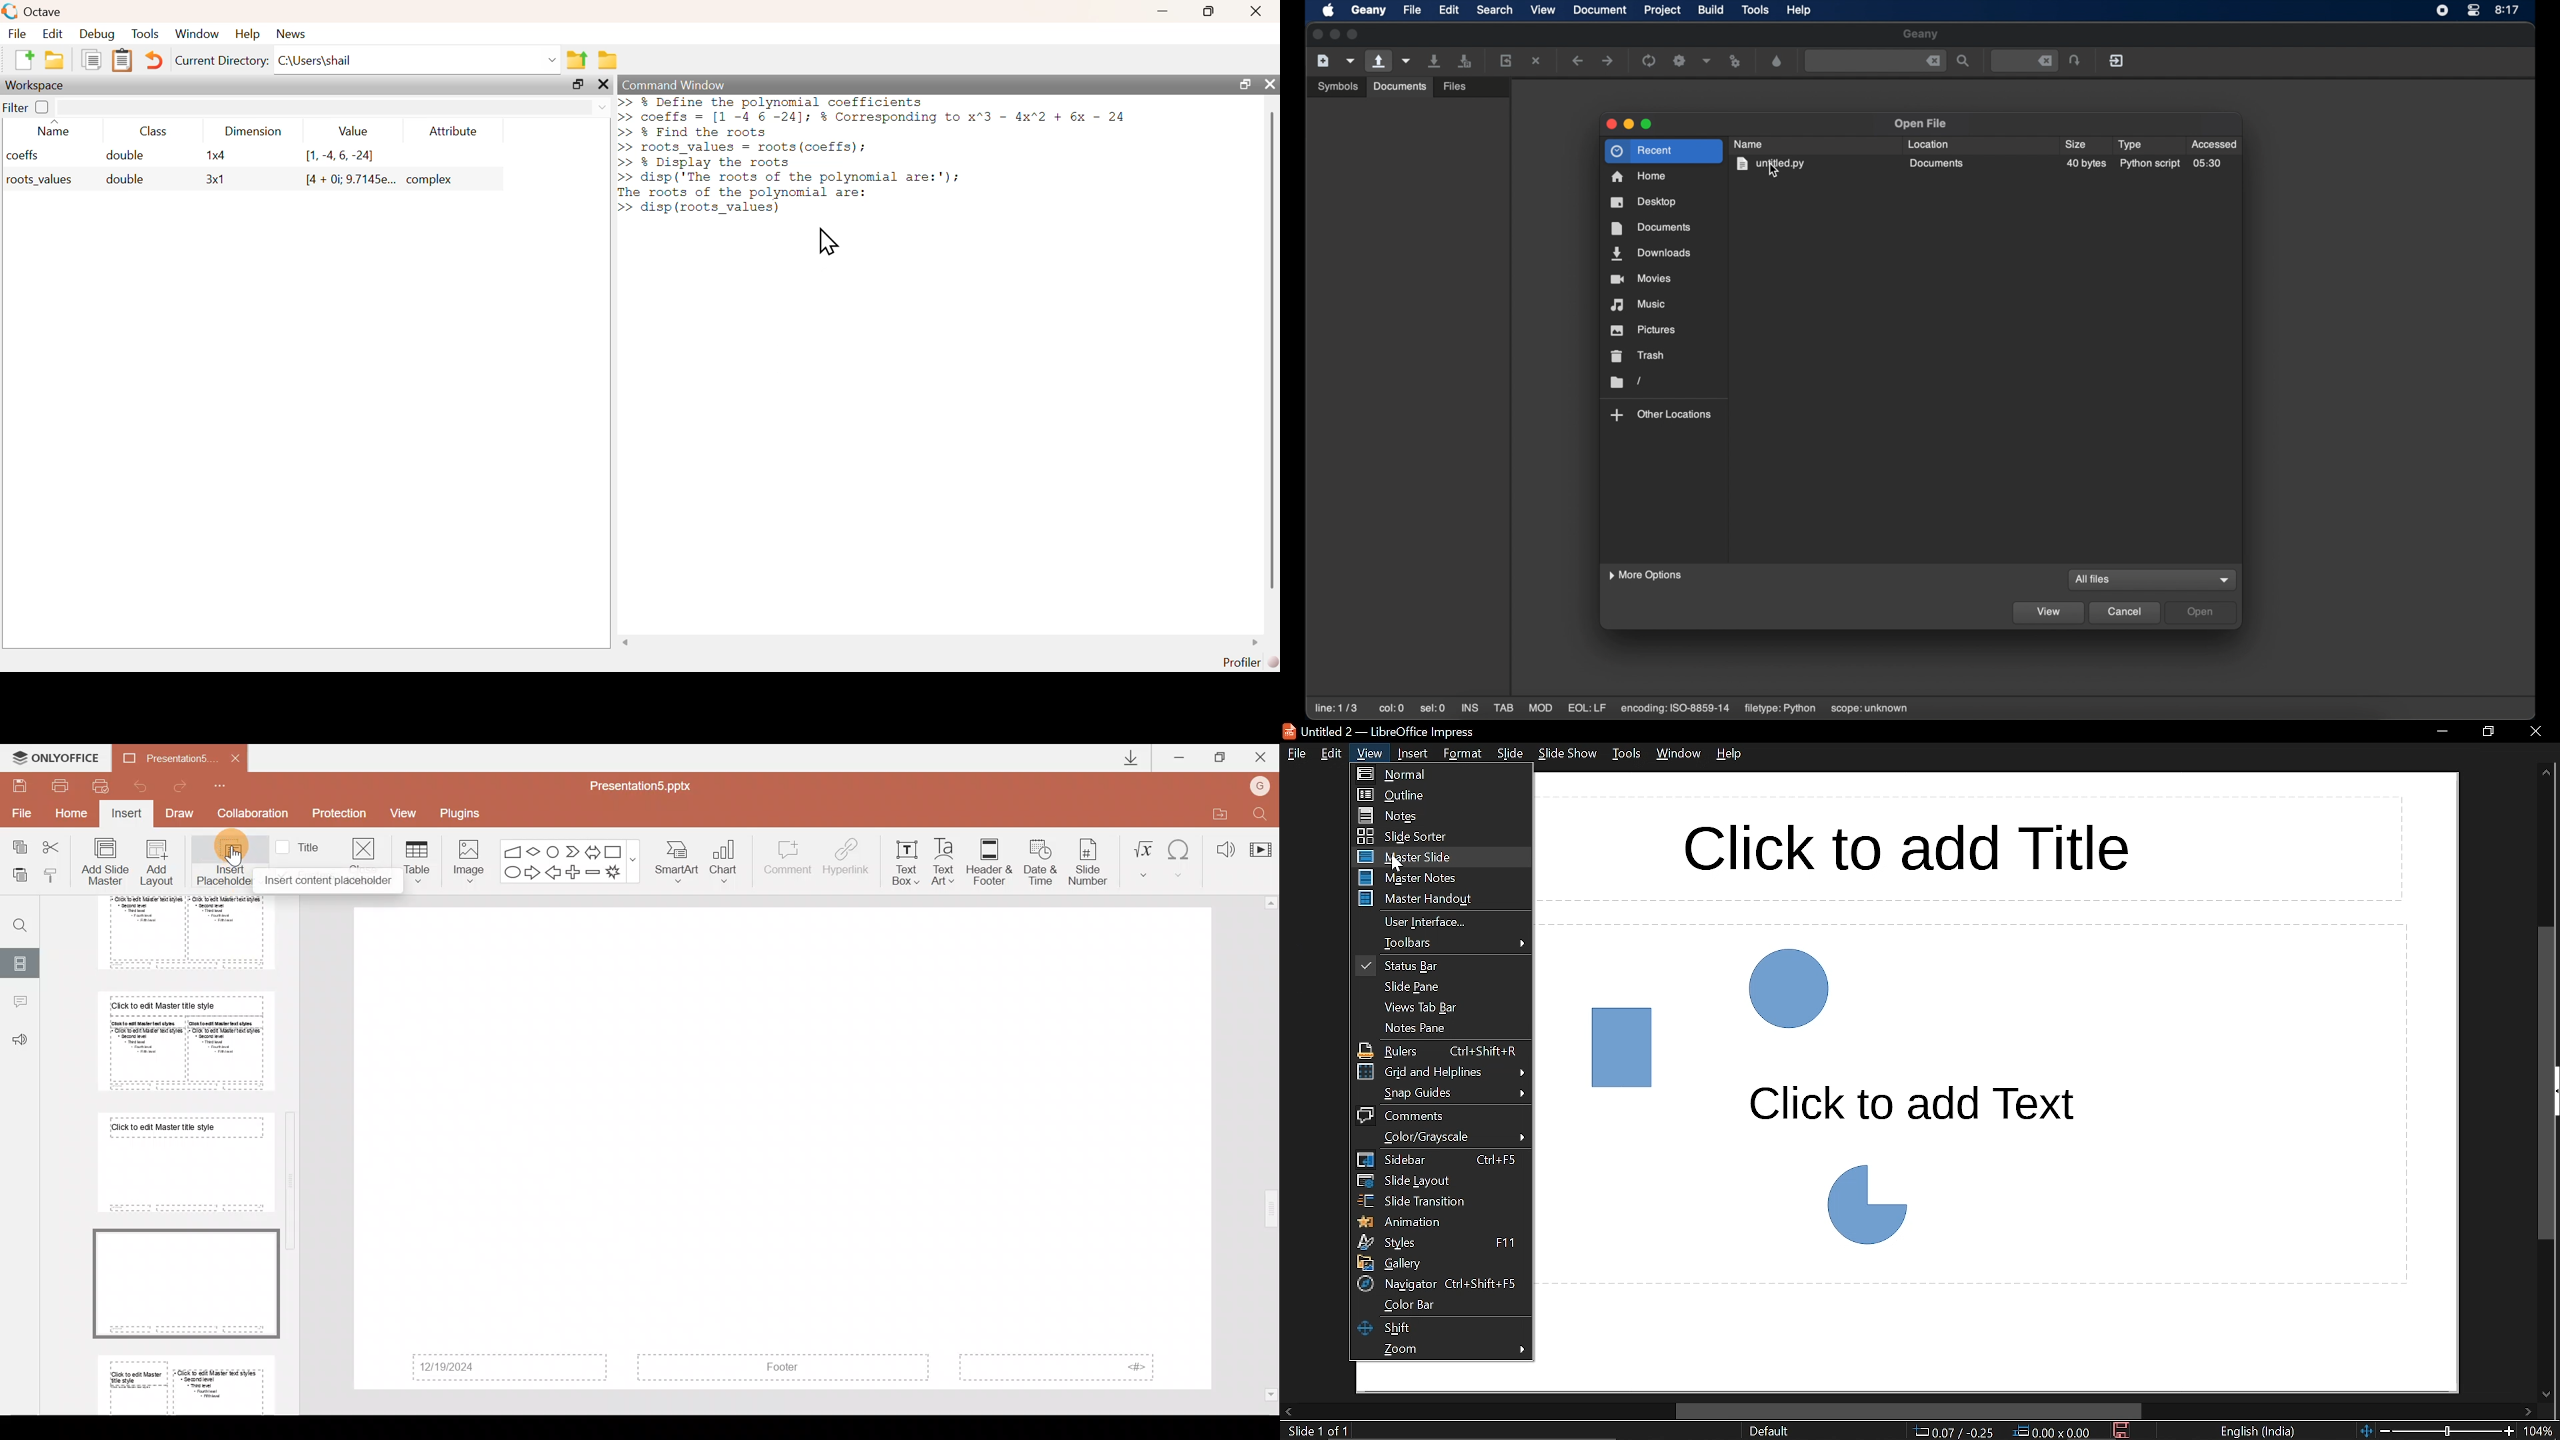  Describe the element at coordinates (1263, 784) in the screenshot. I see `Account name` at that location.